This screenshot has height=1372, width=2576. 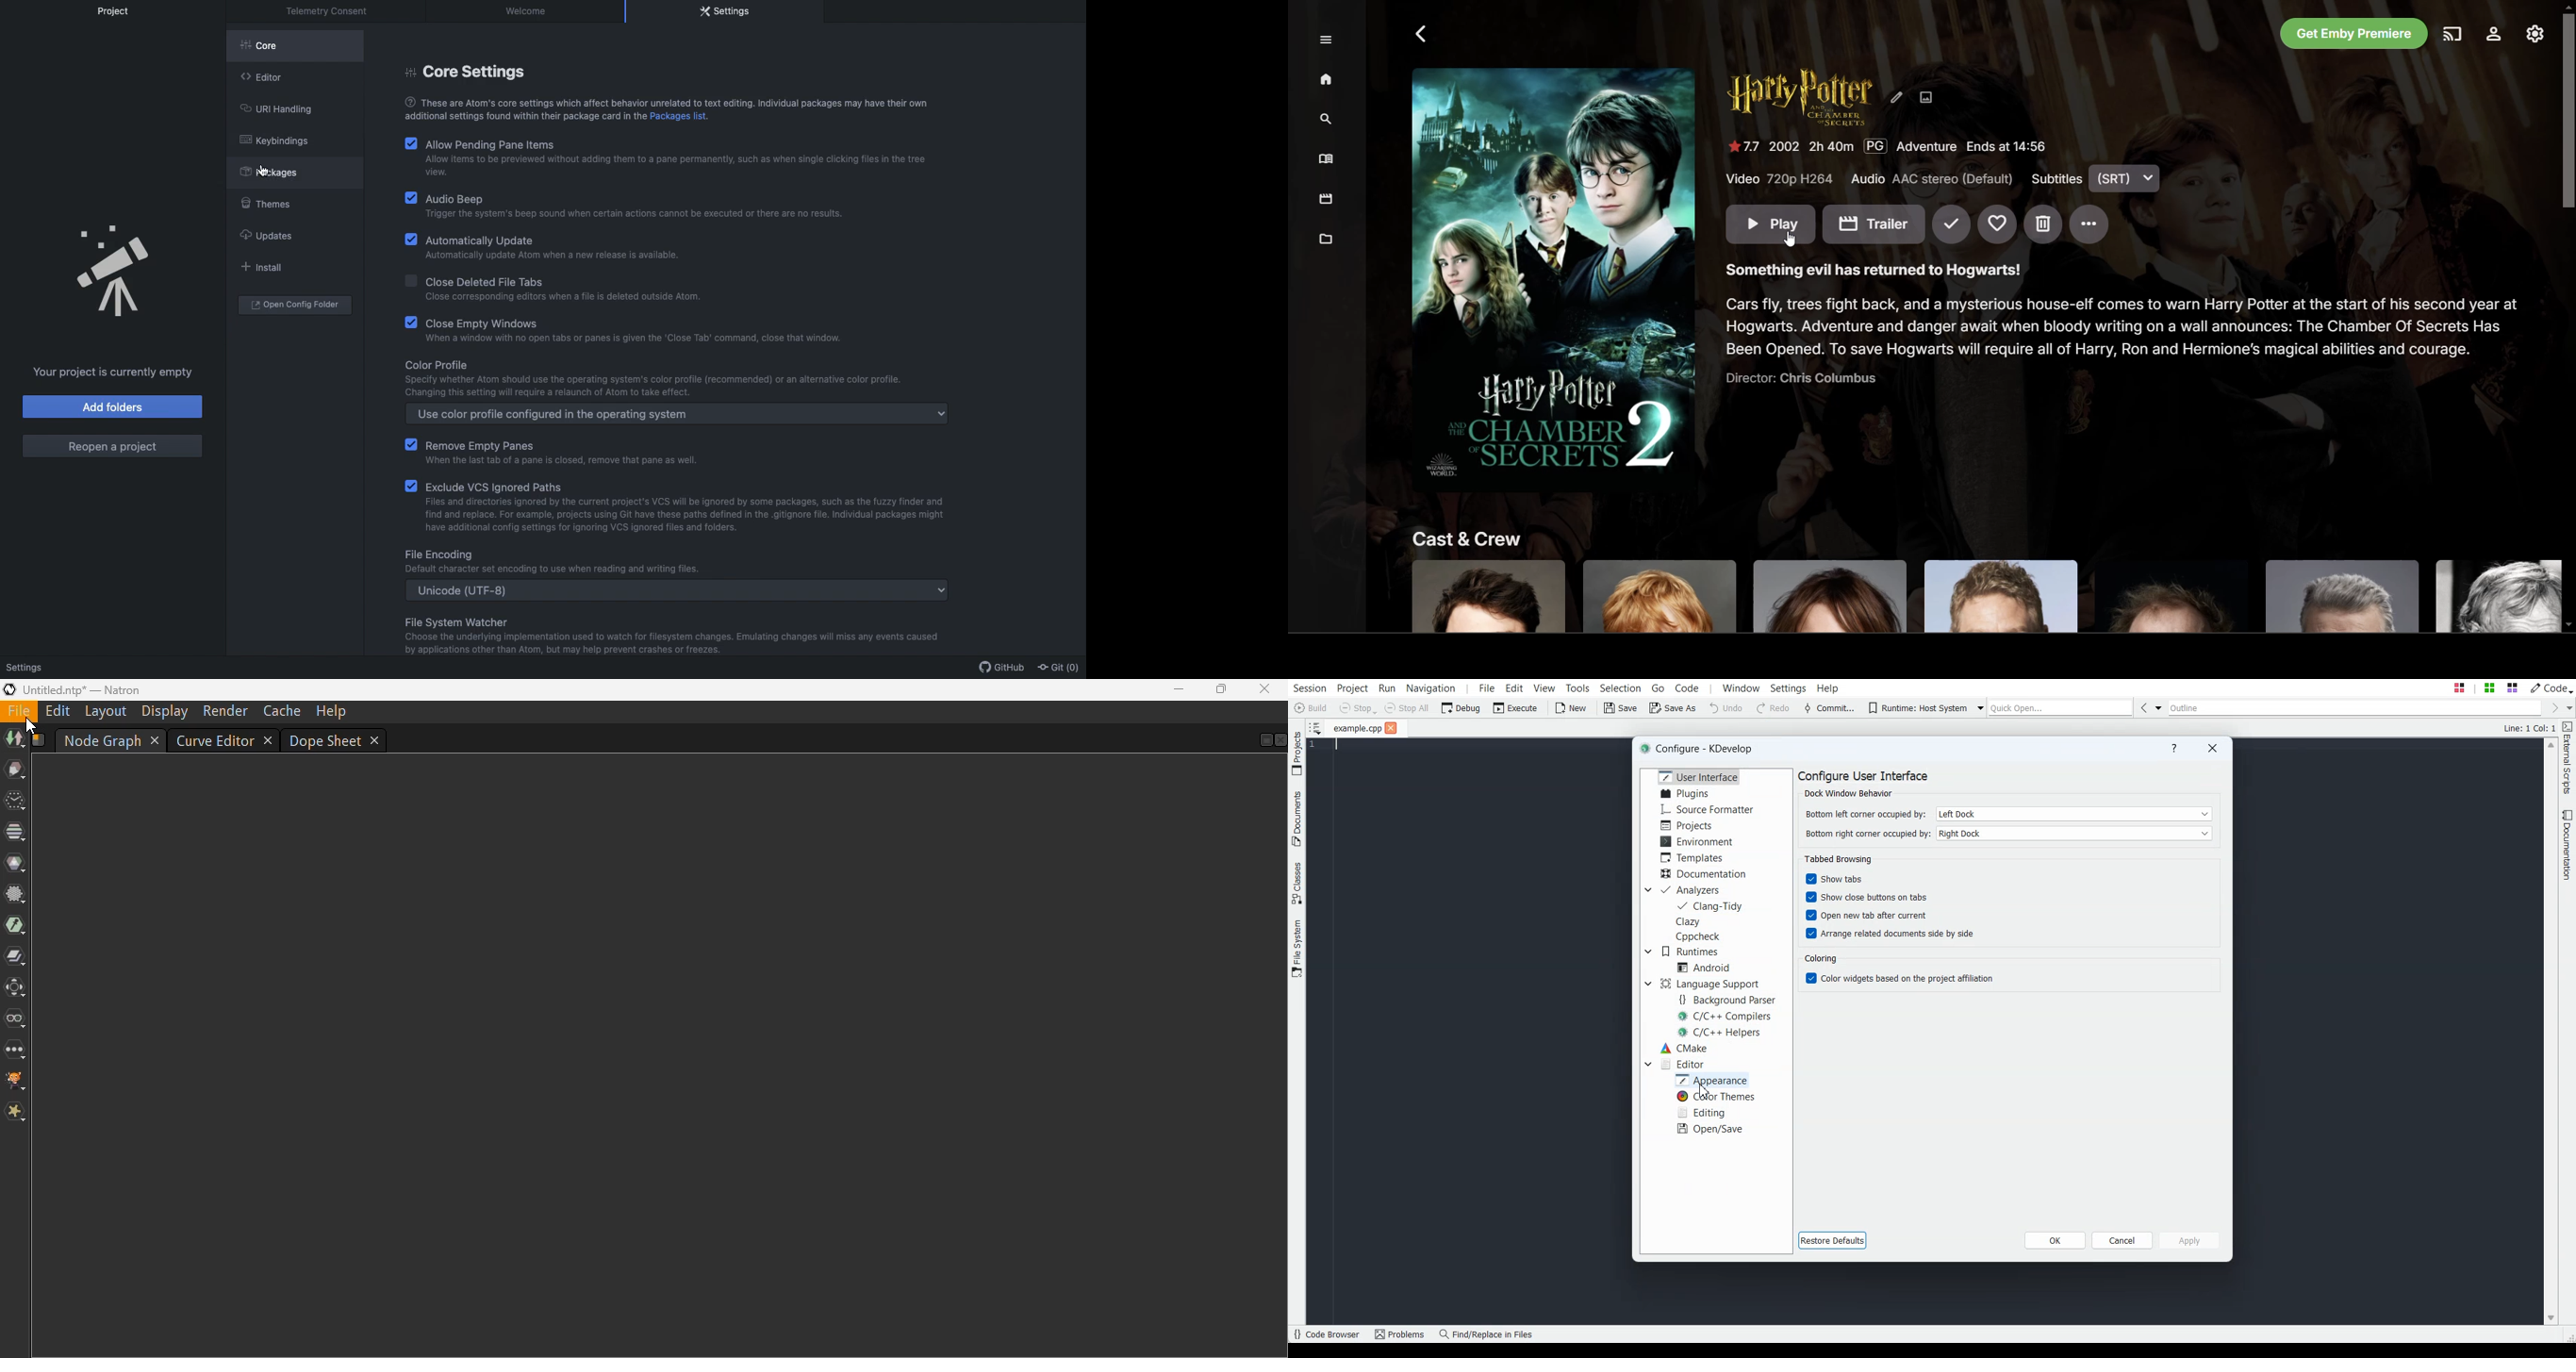 What do you see at coordinates (687, 506) in the screenshot?
I see `Exclude VCS Ignored Paths. Files and directories ignored by the current project's VCS will be ignored by some packages, such as the fuzzy finder andfind and replace. For example, projects using Git have these paths defined in the gitignore file. Individual packages mighthave additional config settings for ignoring VCS ignored files and folders.` at bounding box center [687, 506].